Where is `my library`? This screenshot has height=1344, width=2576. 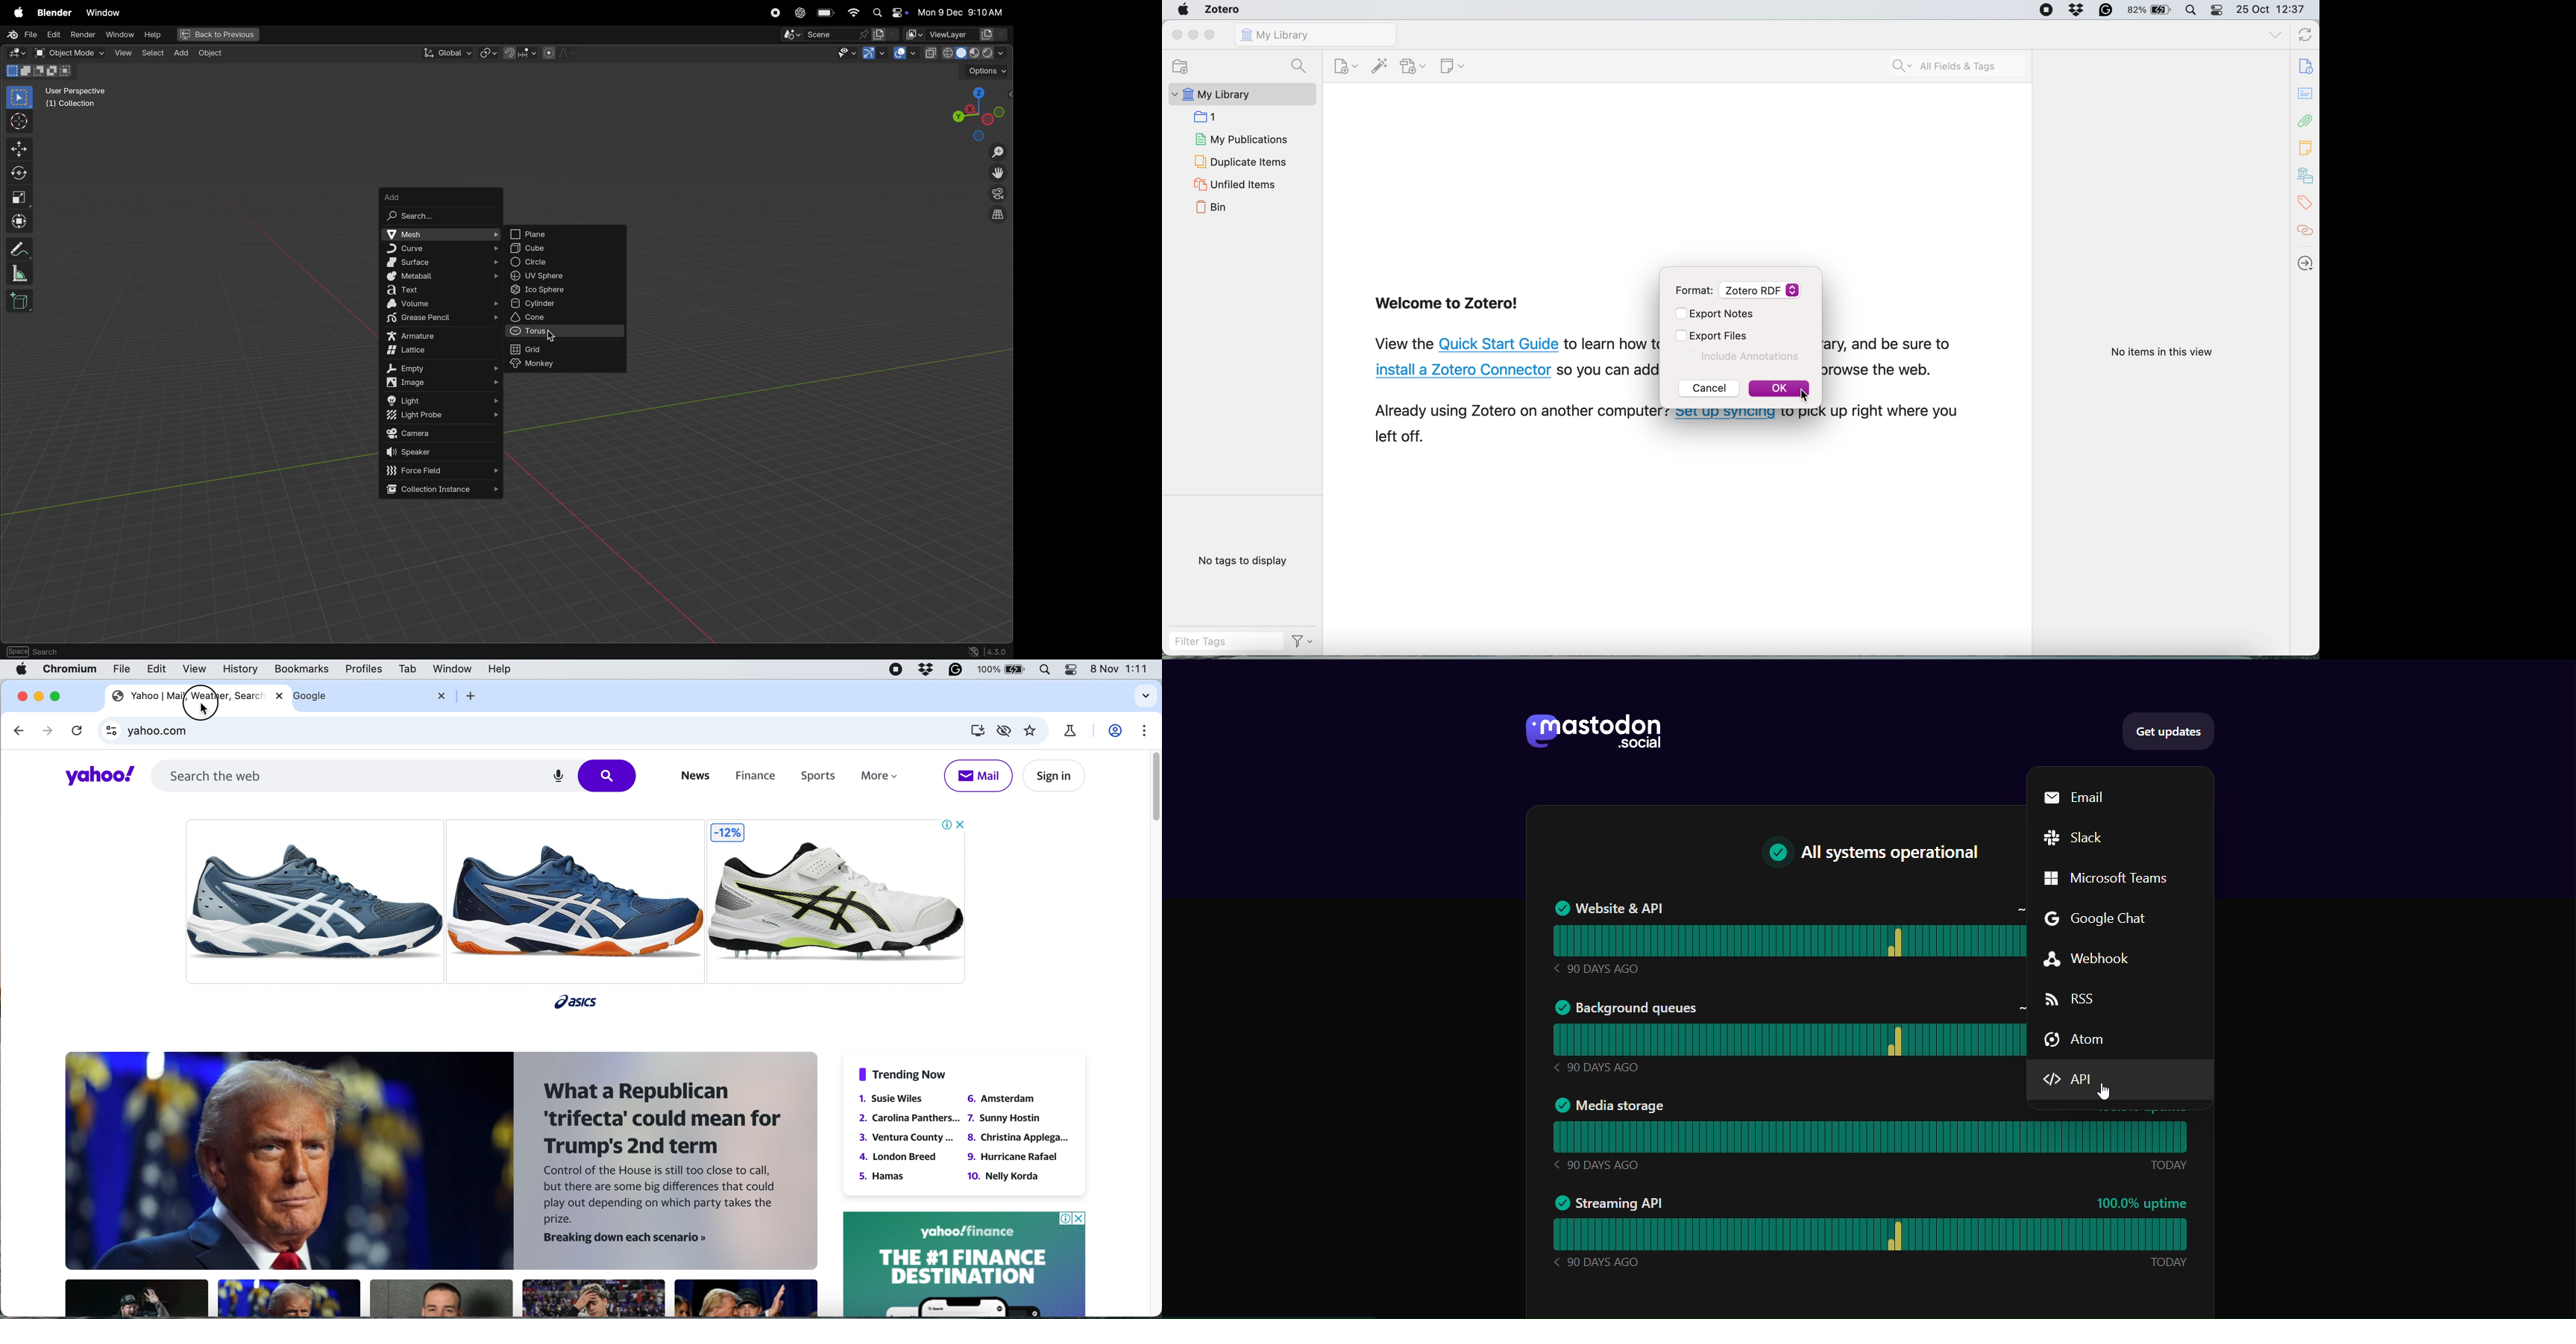 my library is located at coordinates (2307, 174).